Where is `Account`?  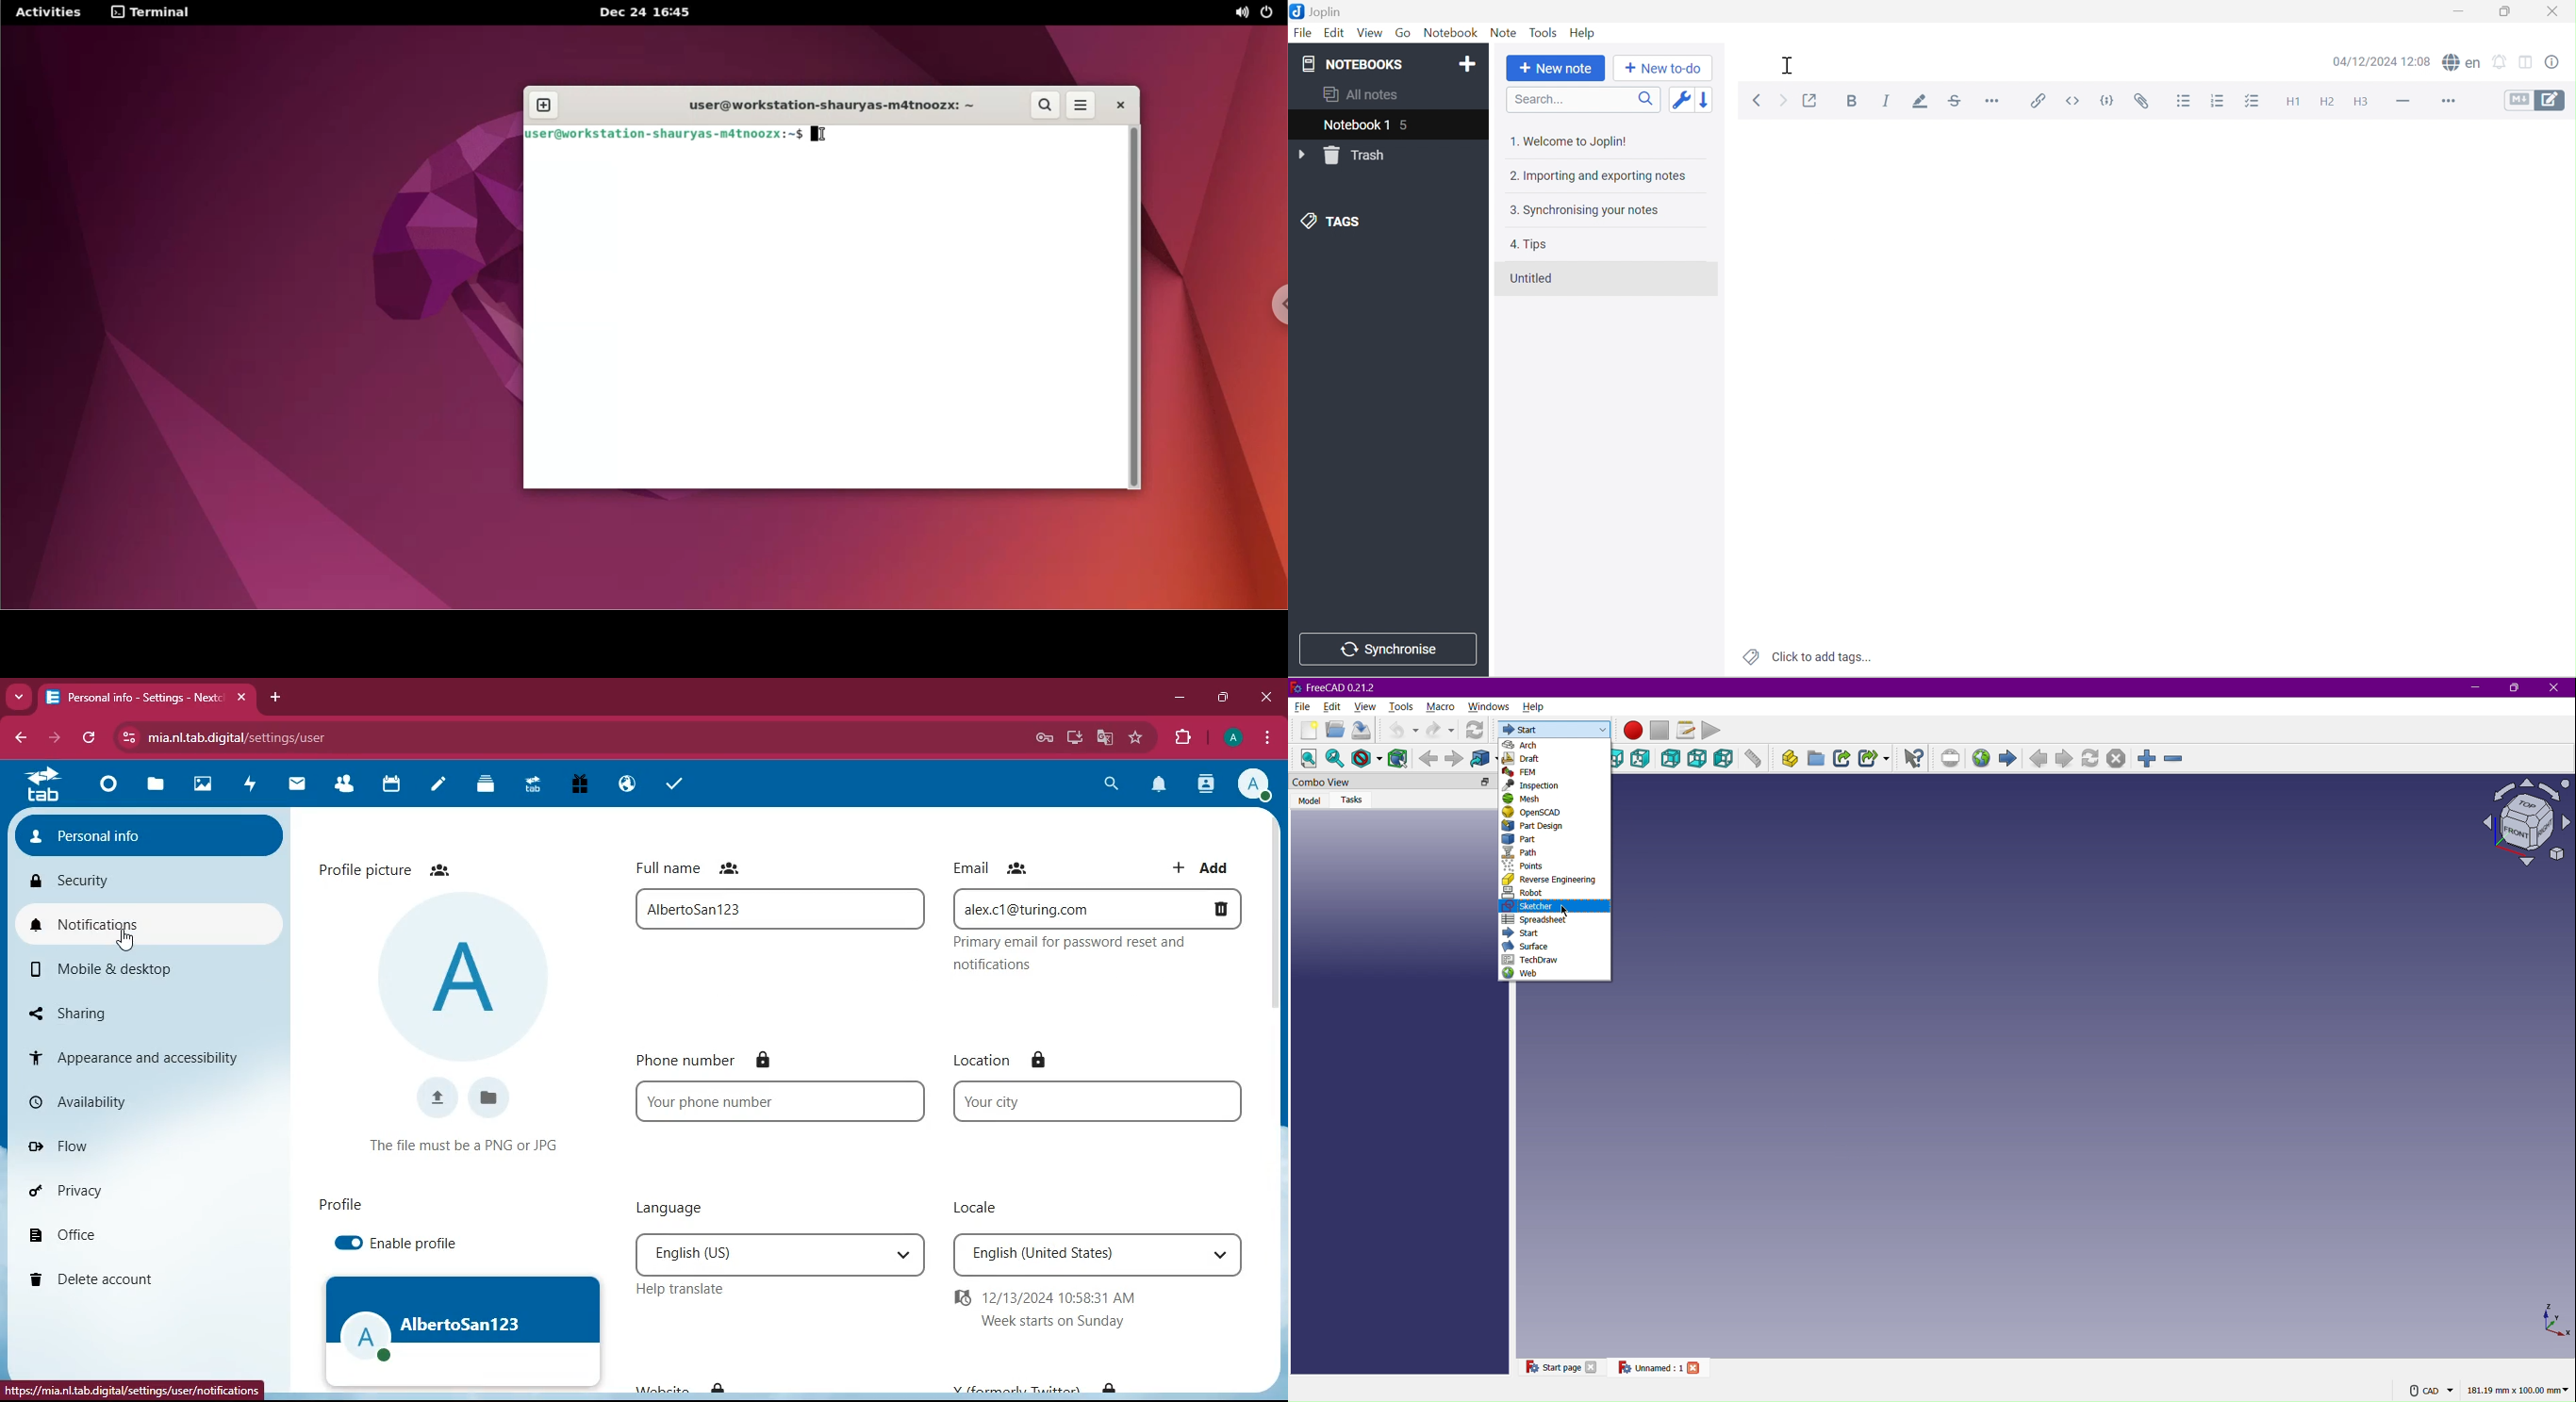 Account is located at coordinates (1254, 783).